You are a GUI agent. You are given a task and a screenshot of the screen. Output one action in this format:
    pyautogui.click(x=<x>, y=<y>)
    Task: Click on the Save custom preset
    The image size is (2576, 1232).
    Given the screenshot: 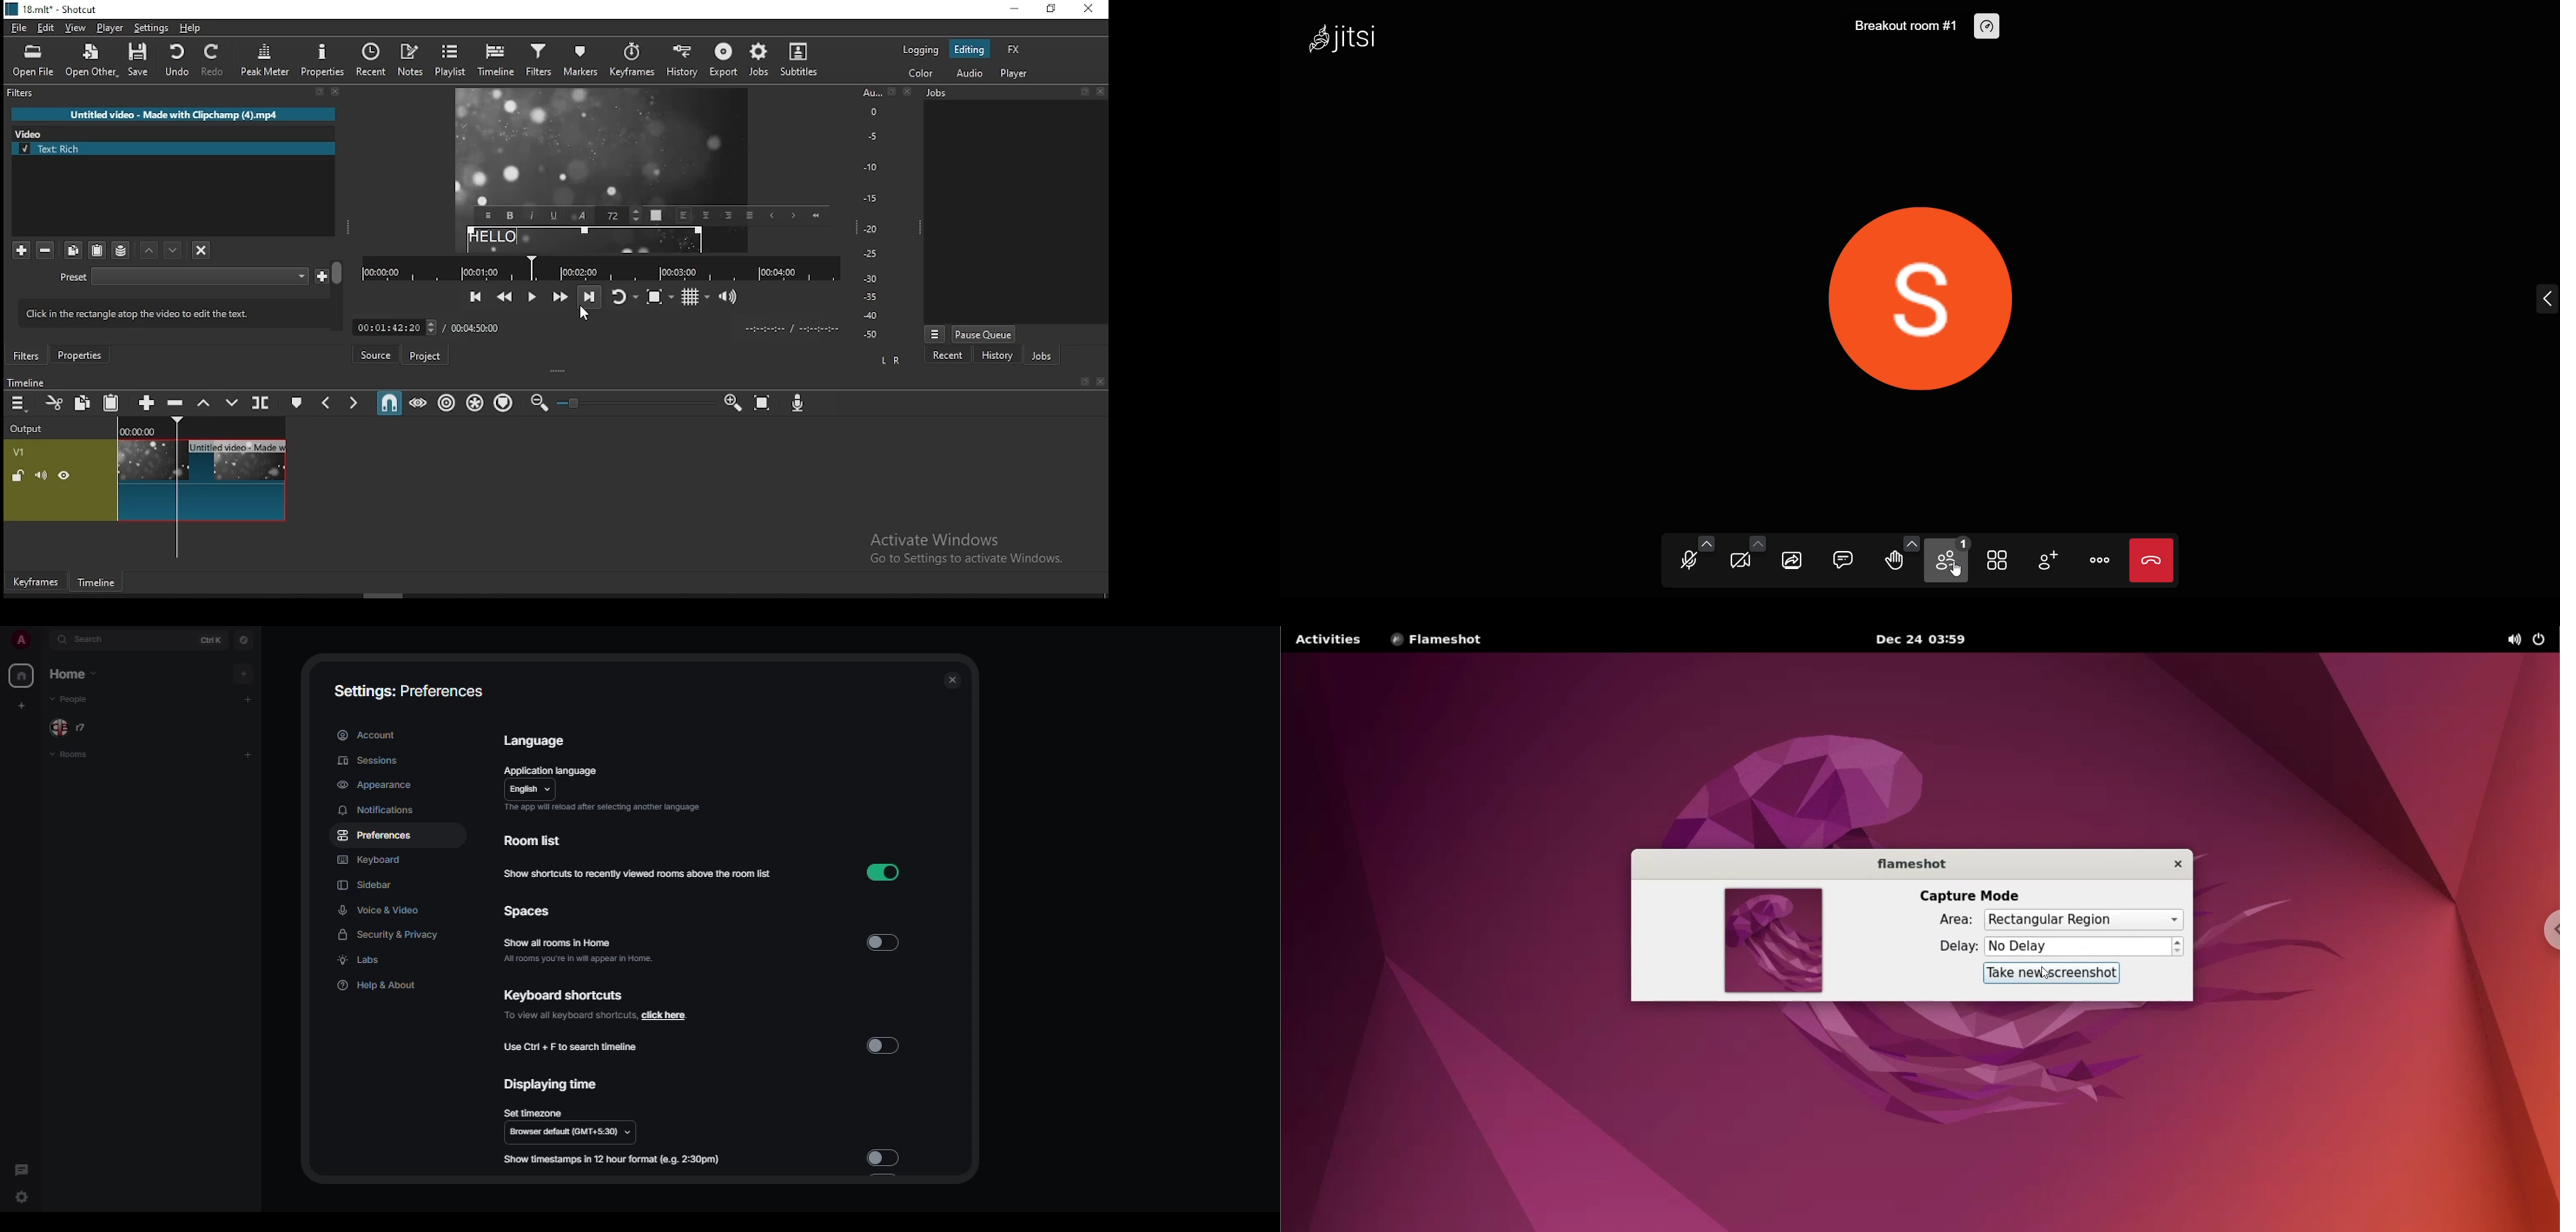 What is the action you would take?
    pyautogui.click(x=323, y=275)
    